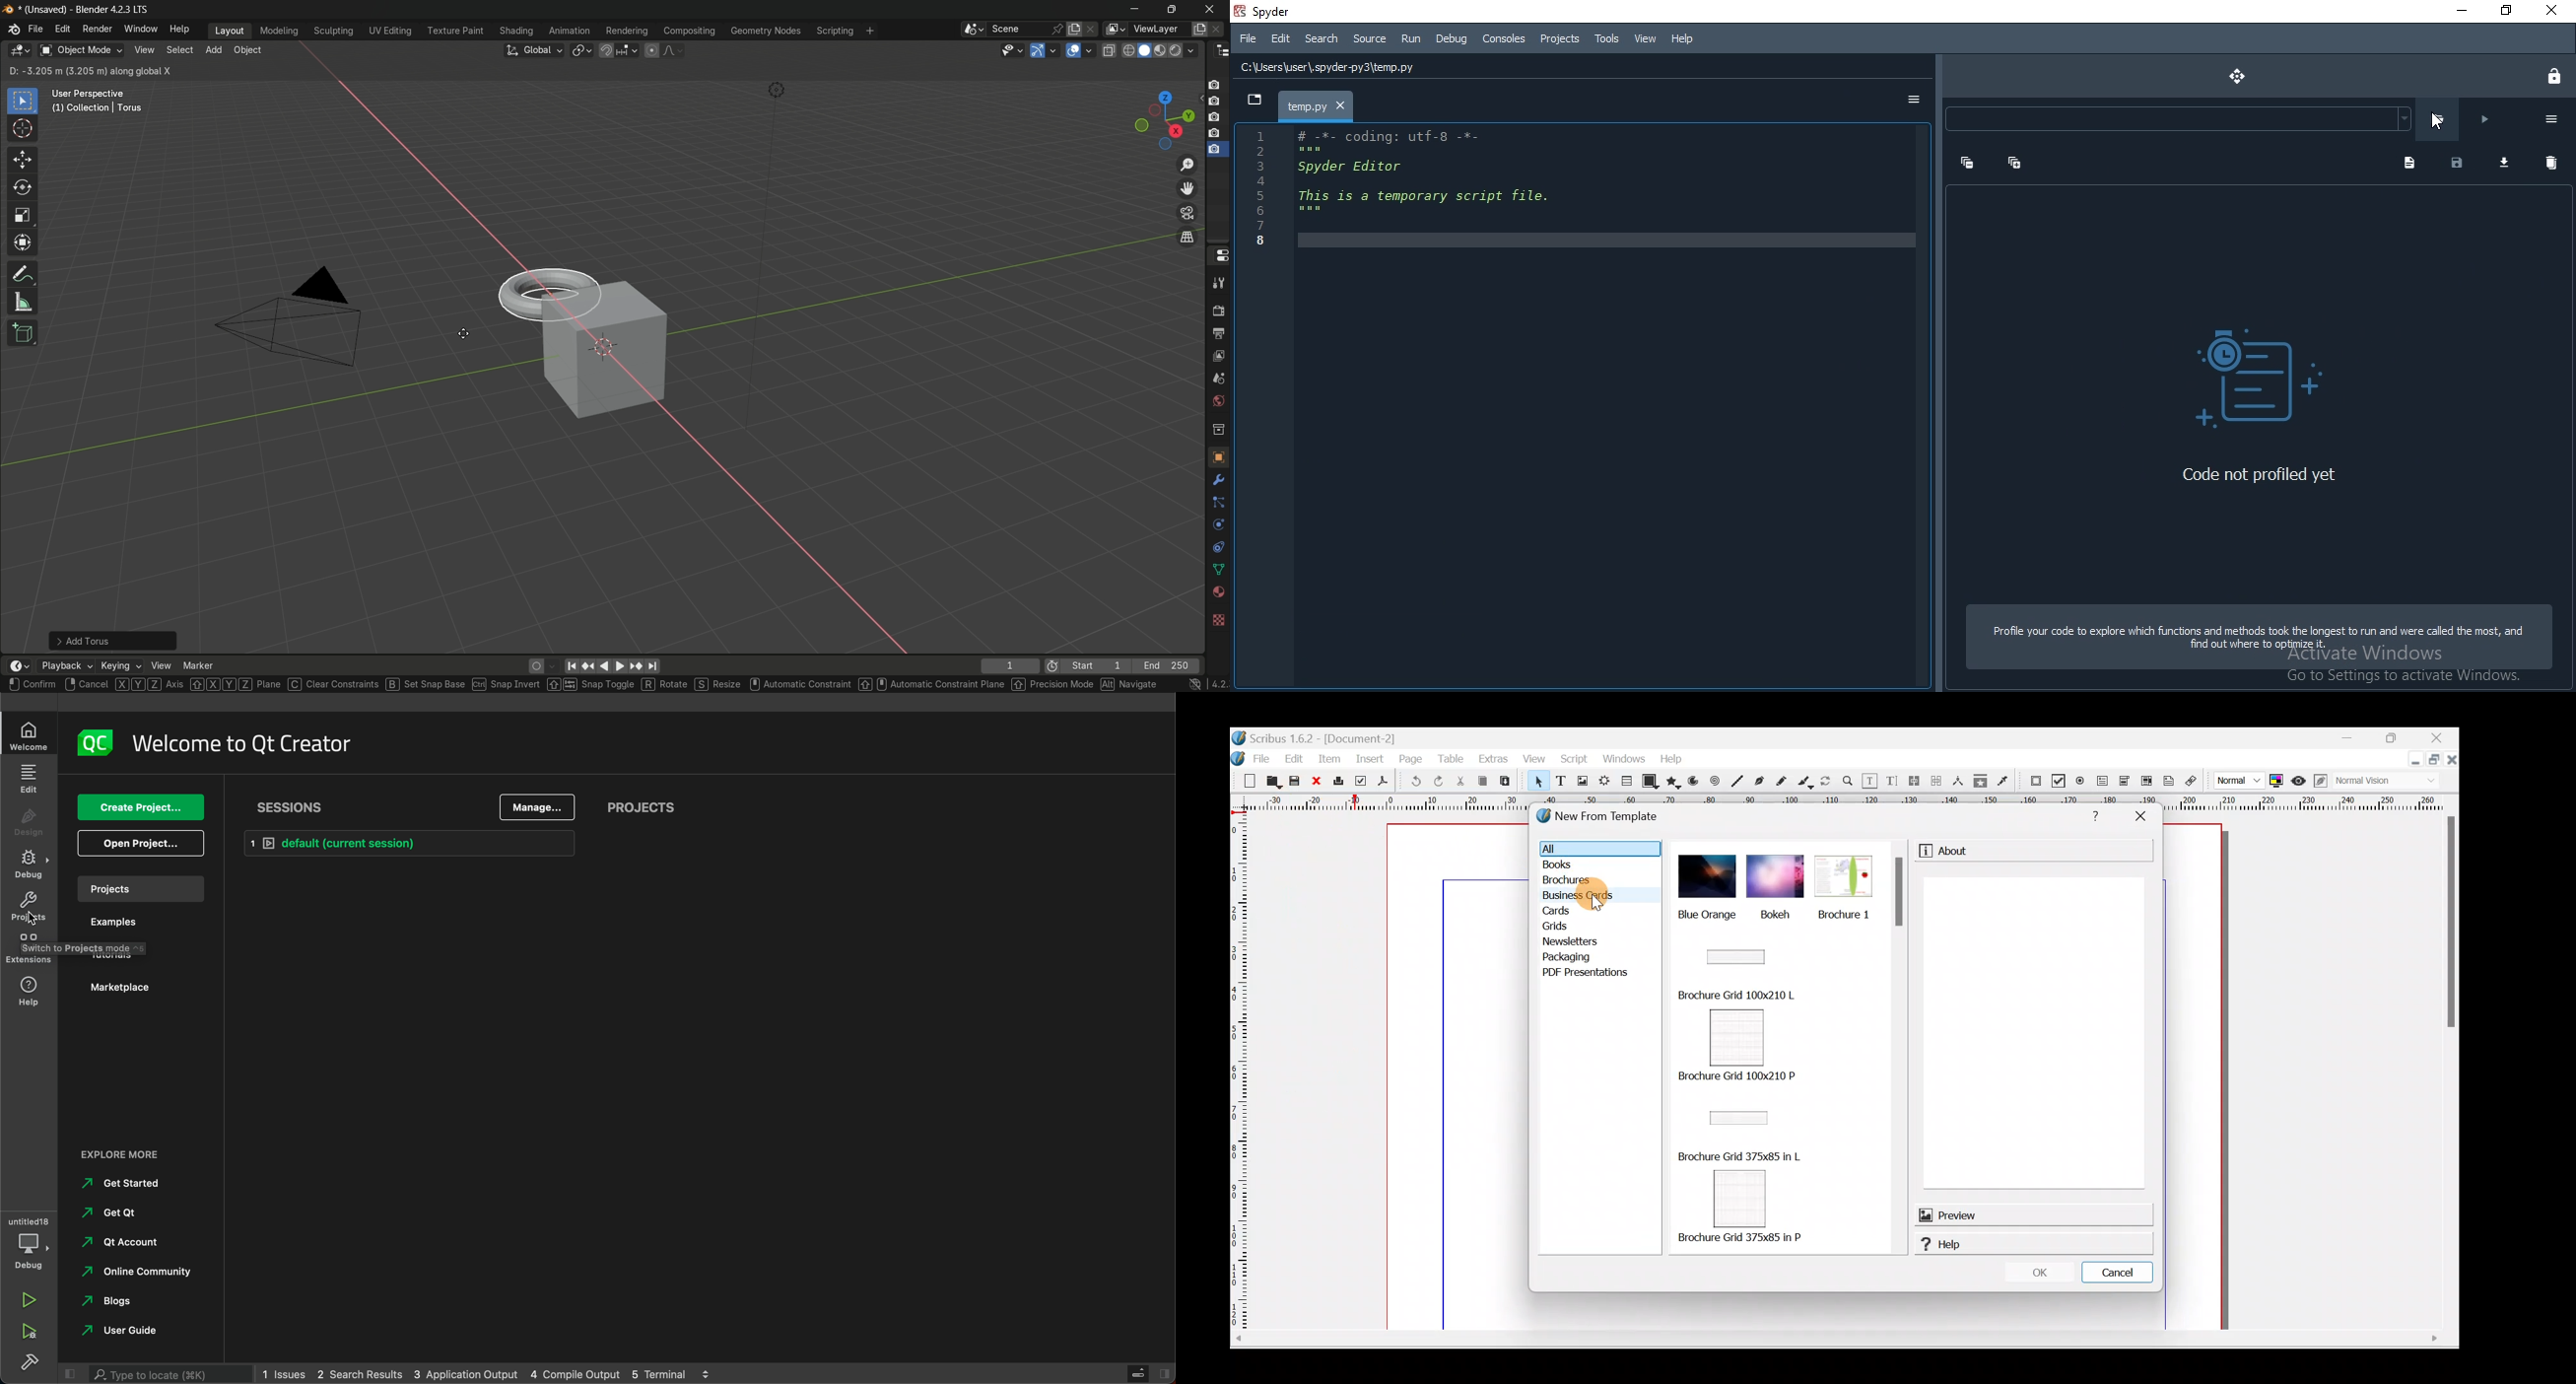 The width and height of the screenshot is (2576, 1400). Describe the element at coordinates (1706, 914) in the screenshot. I see `Blue orange` at that location.